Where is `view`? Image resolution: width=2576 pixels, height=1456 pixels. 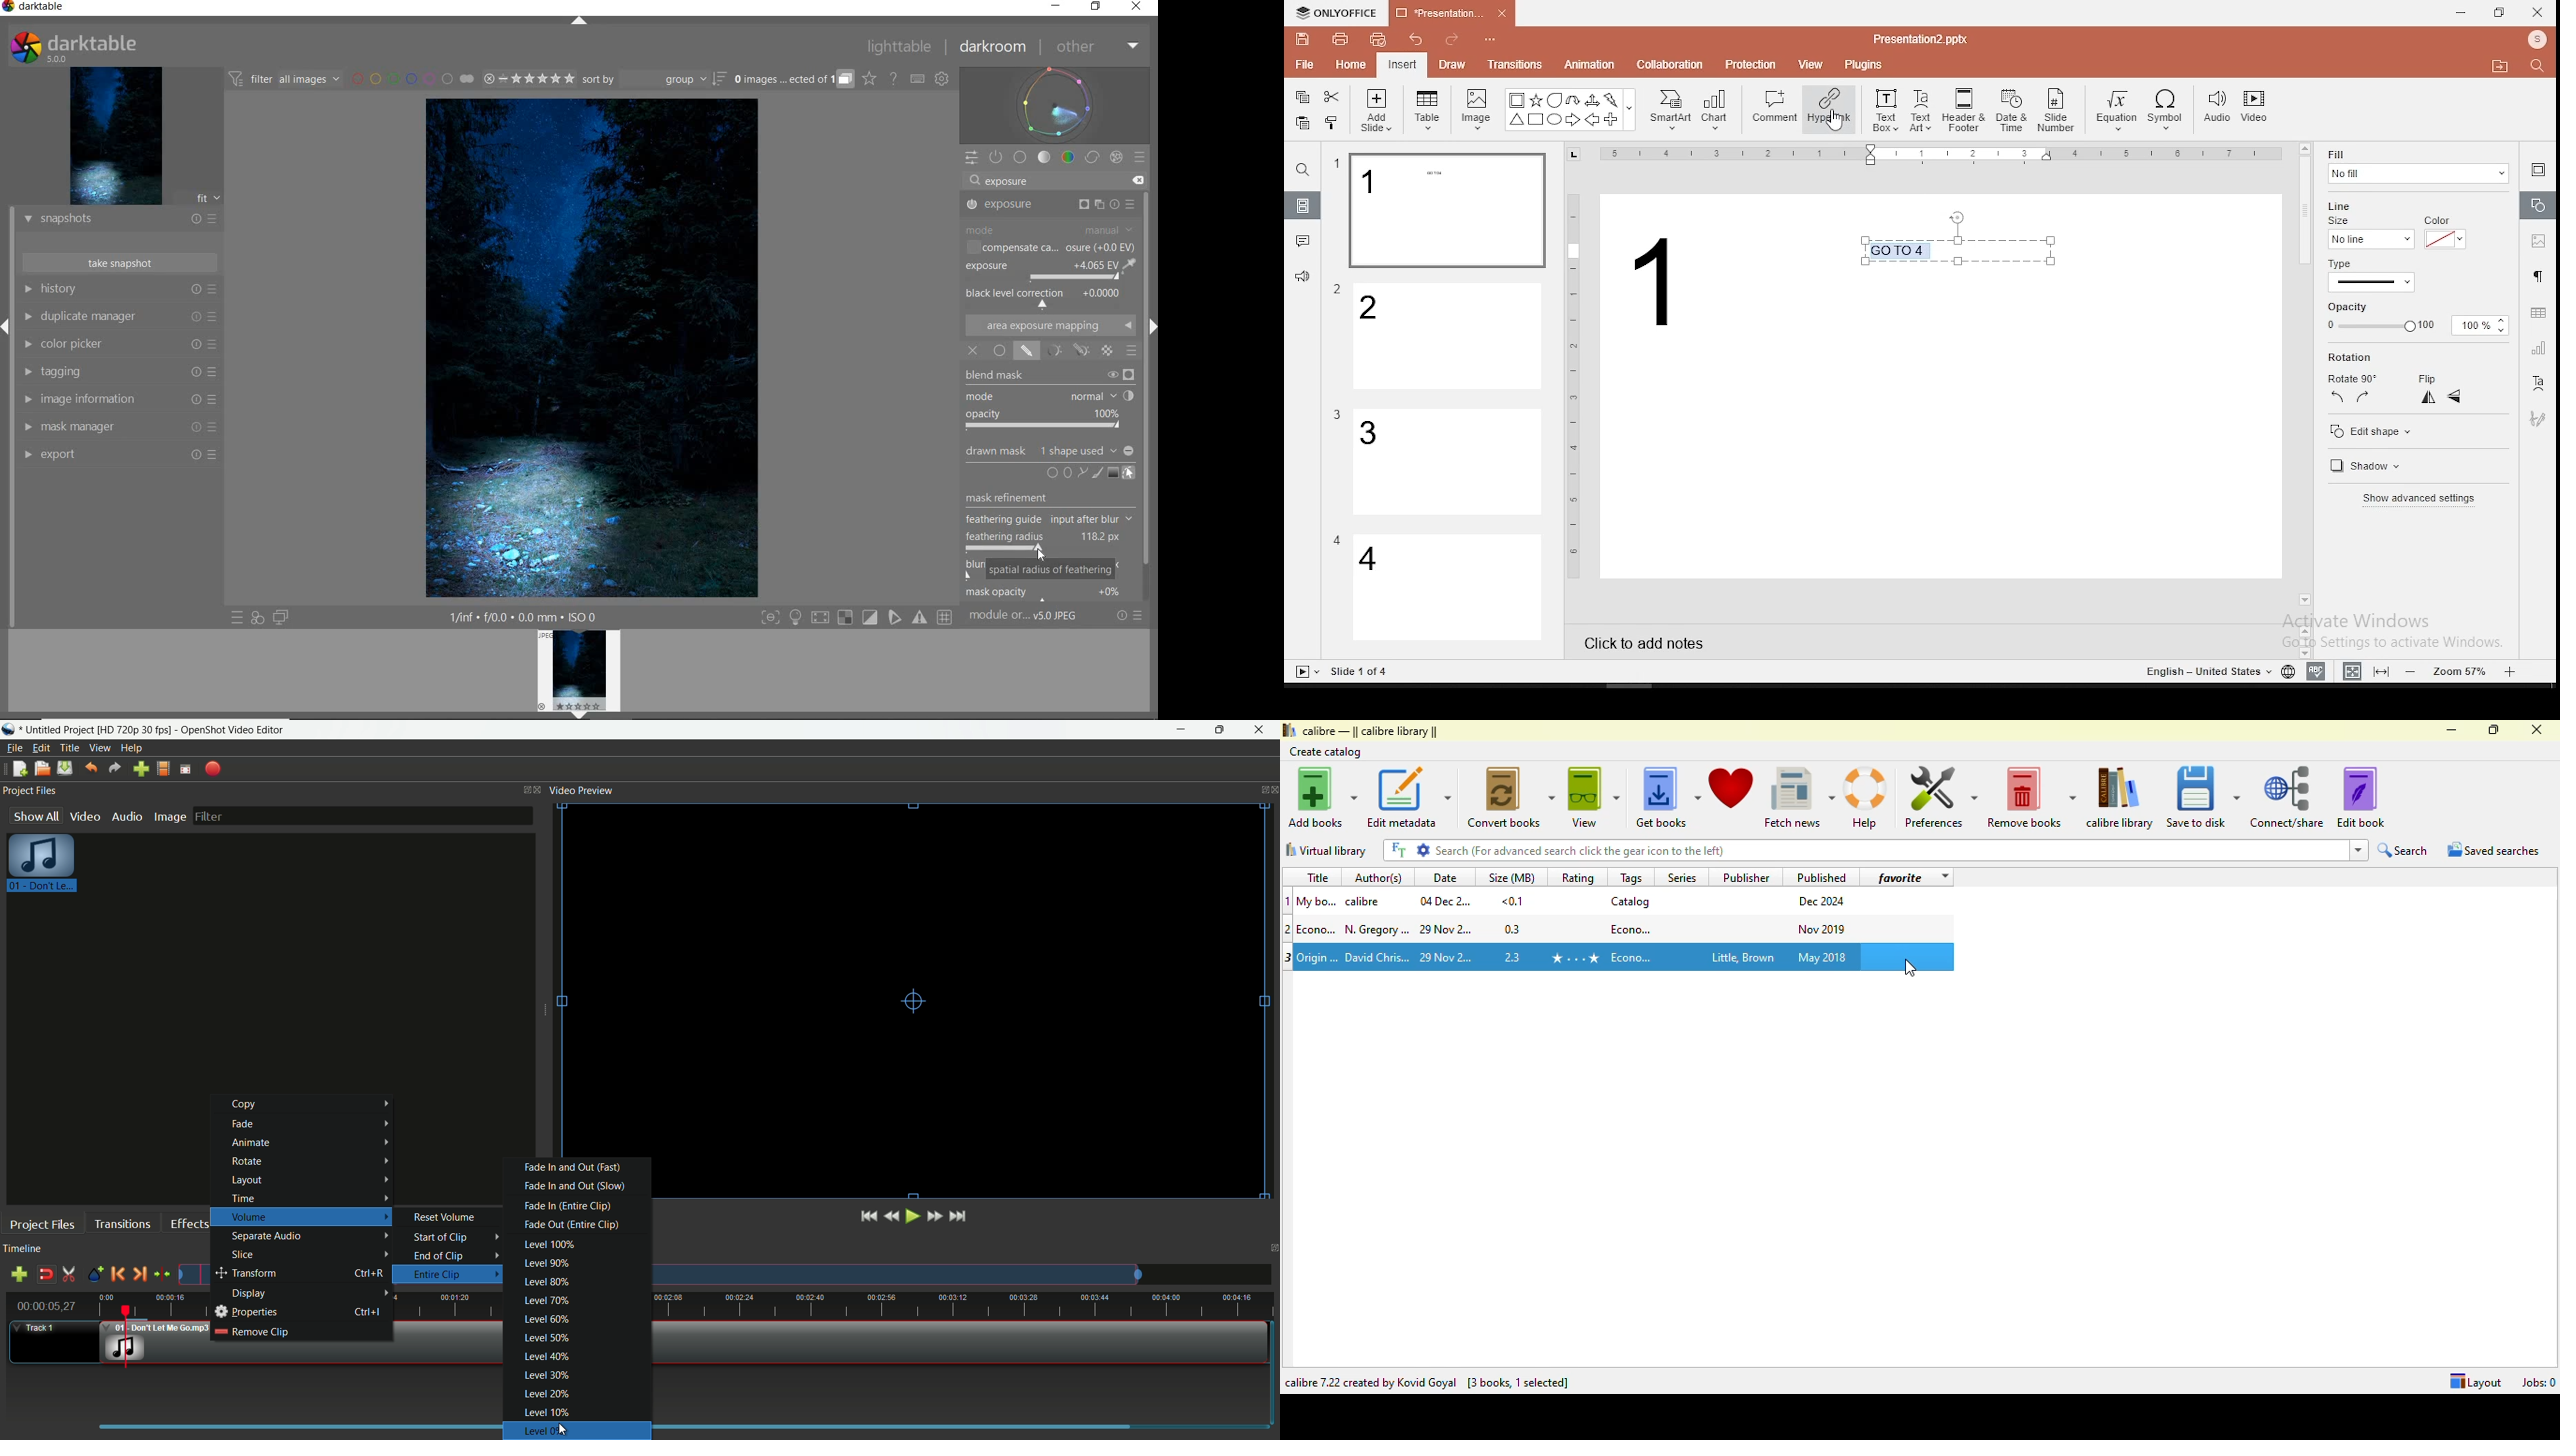
view is located at coordinates (1594, 797).